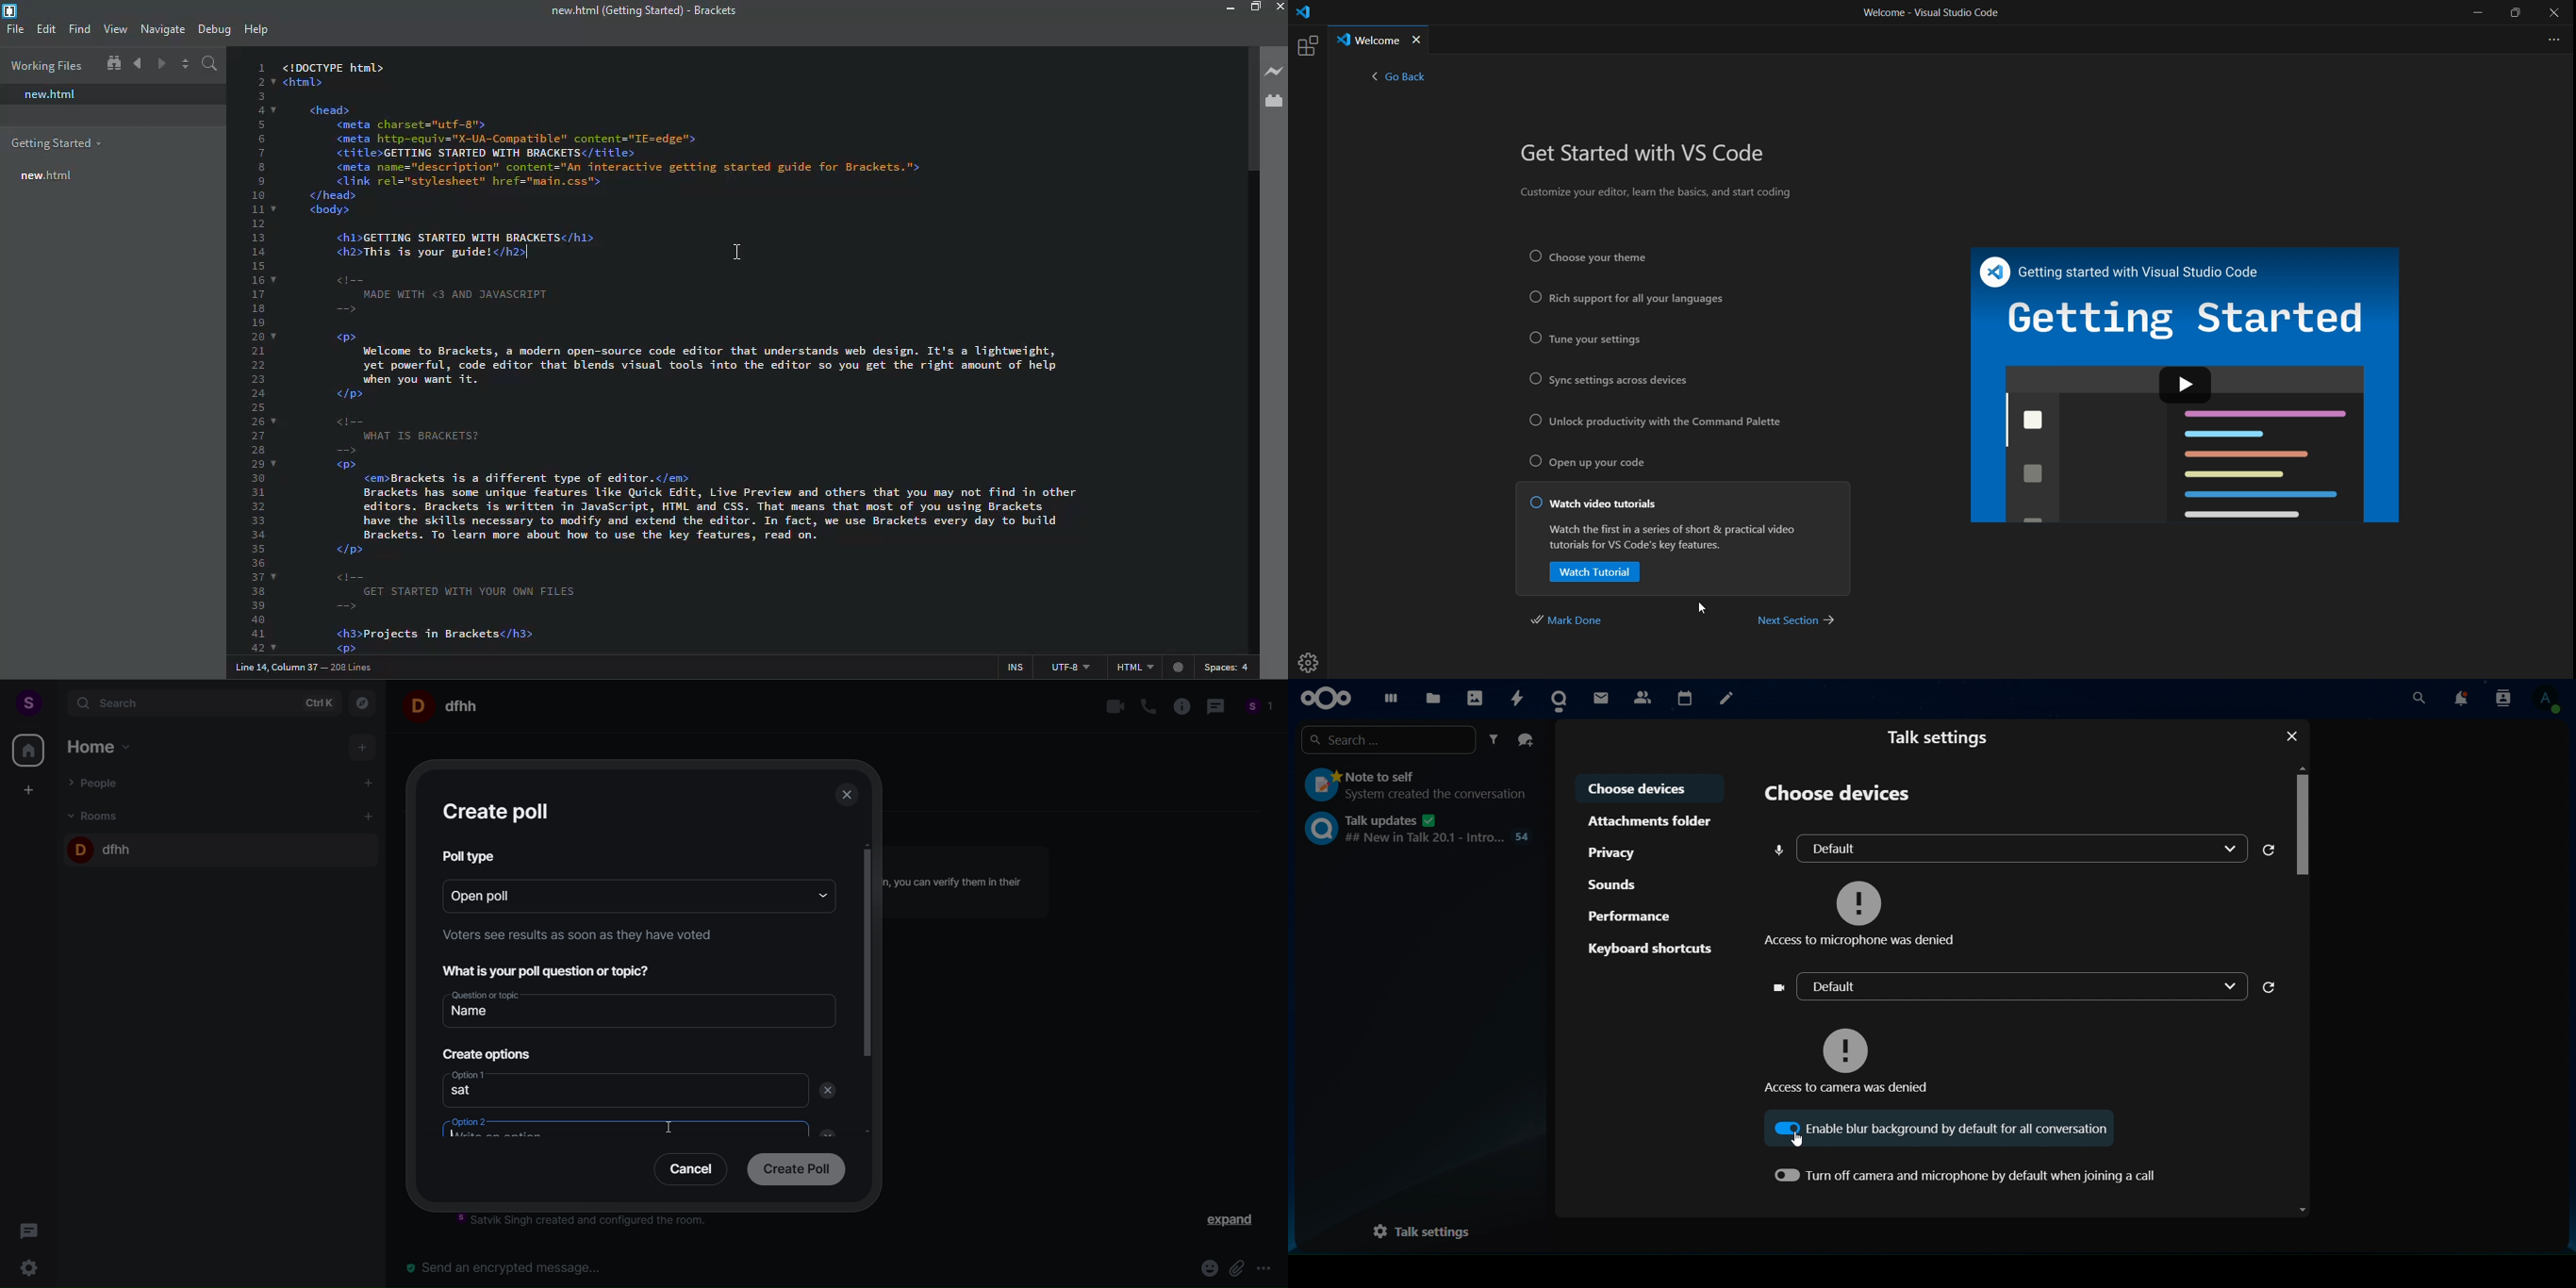  I want to click on poll type dropdown, so click(818, 894).